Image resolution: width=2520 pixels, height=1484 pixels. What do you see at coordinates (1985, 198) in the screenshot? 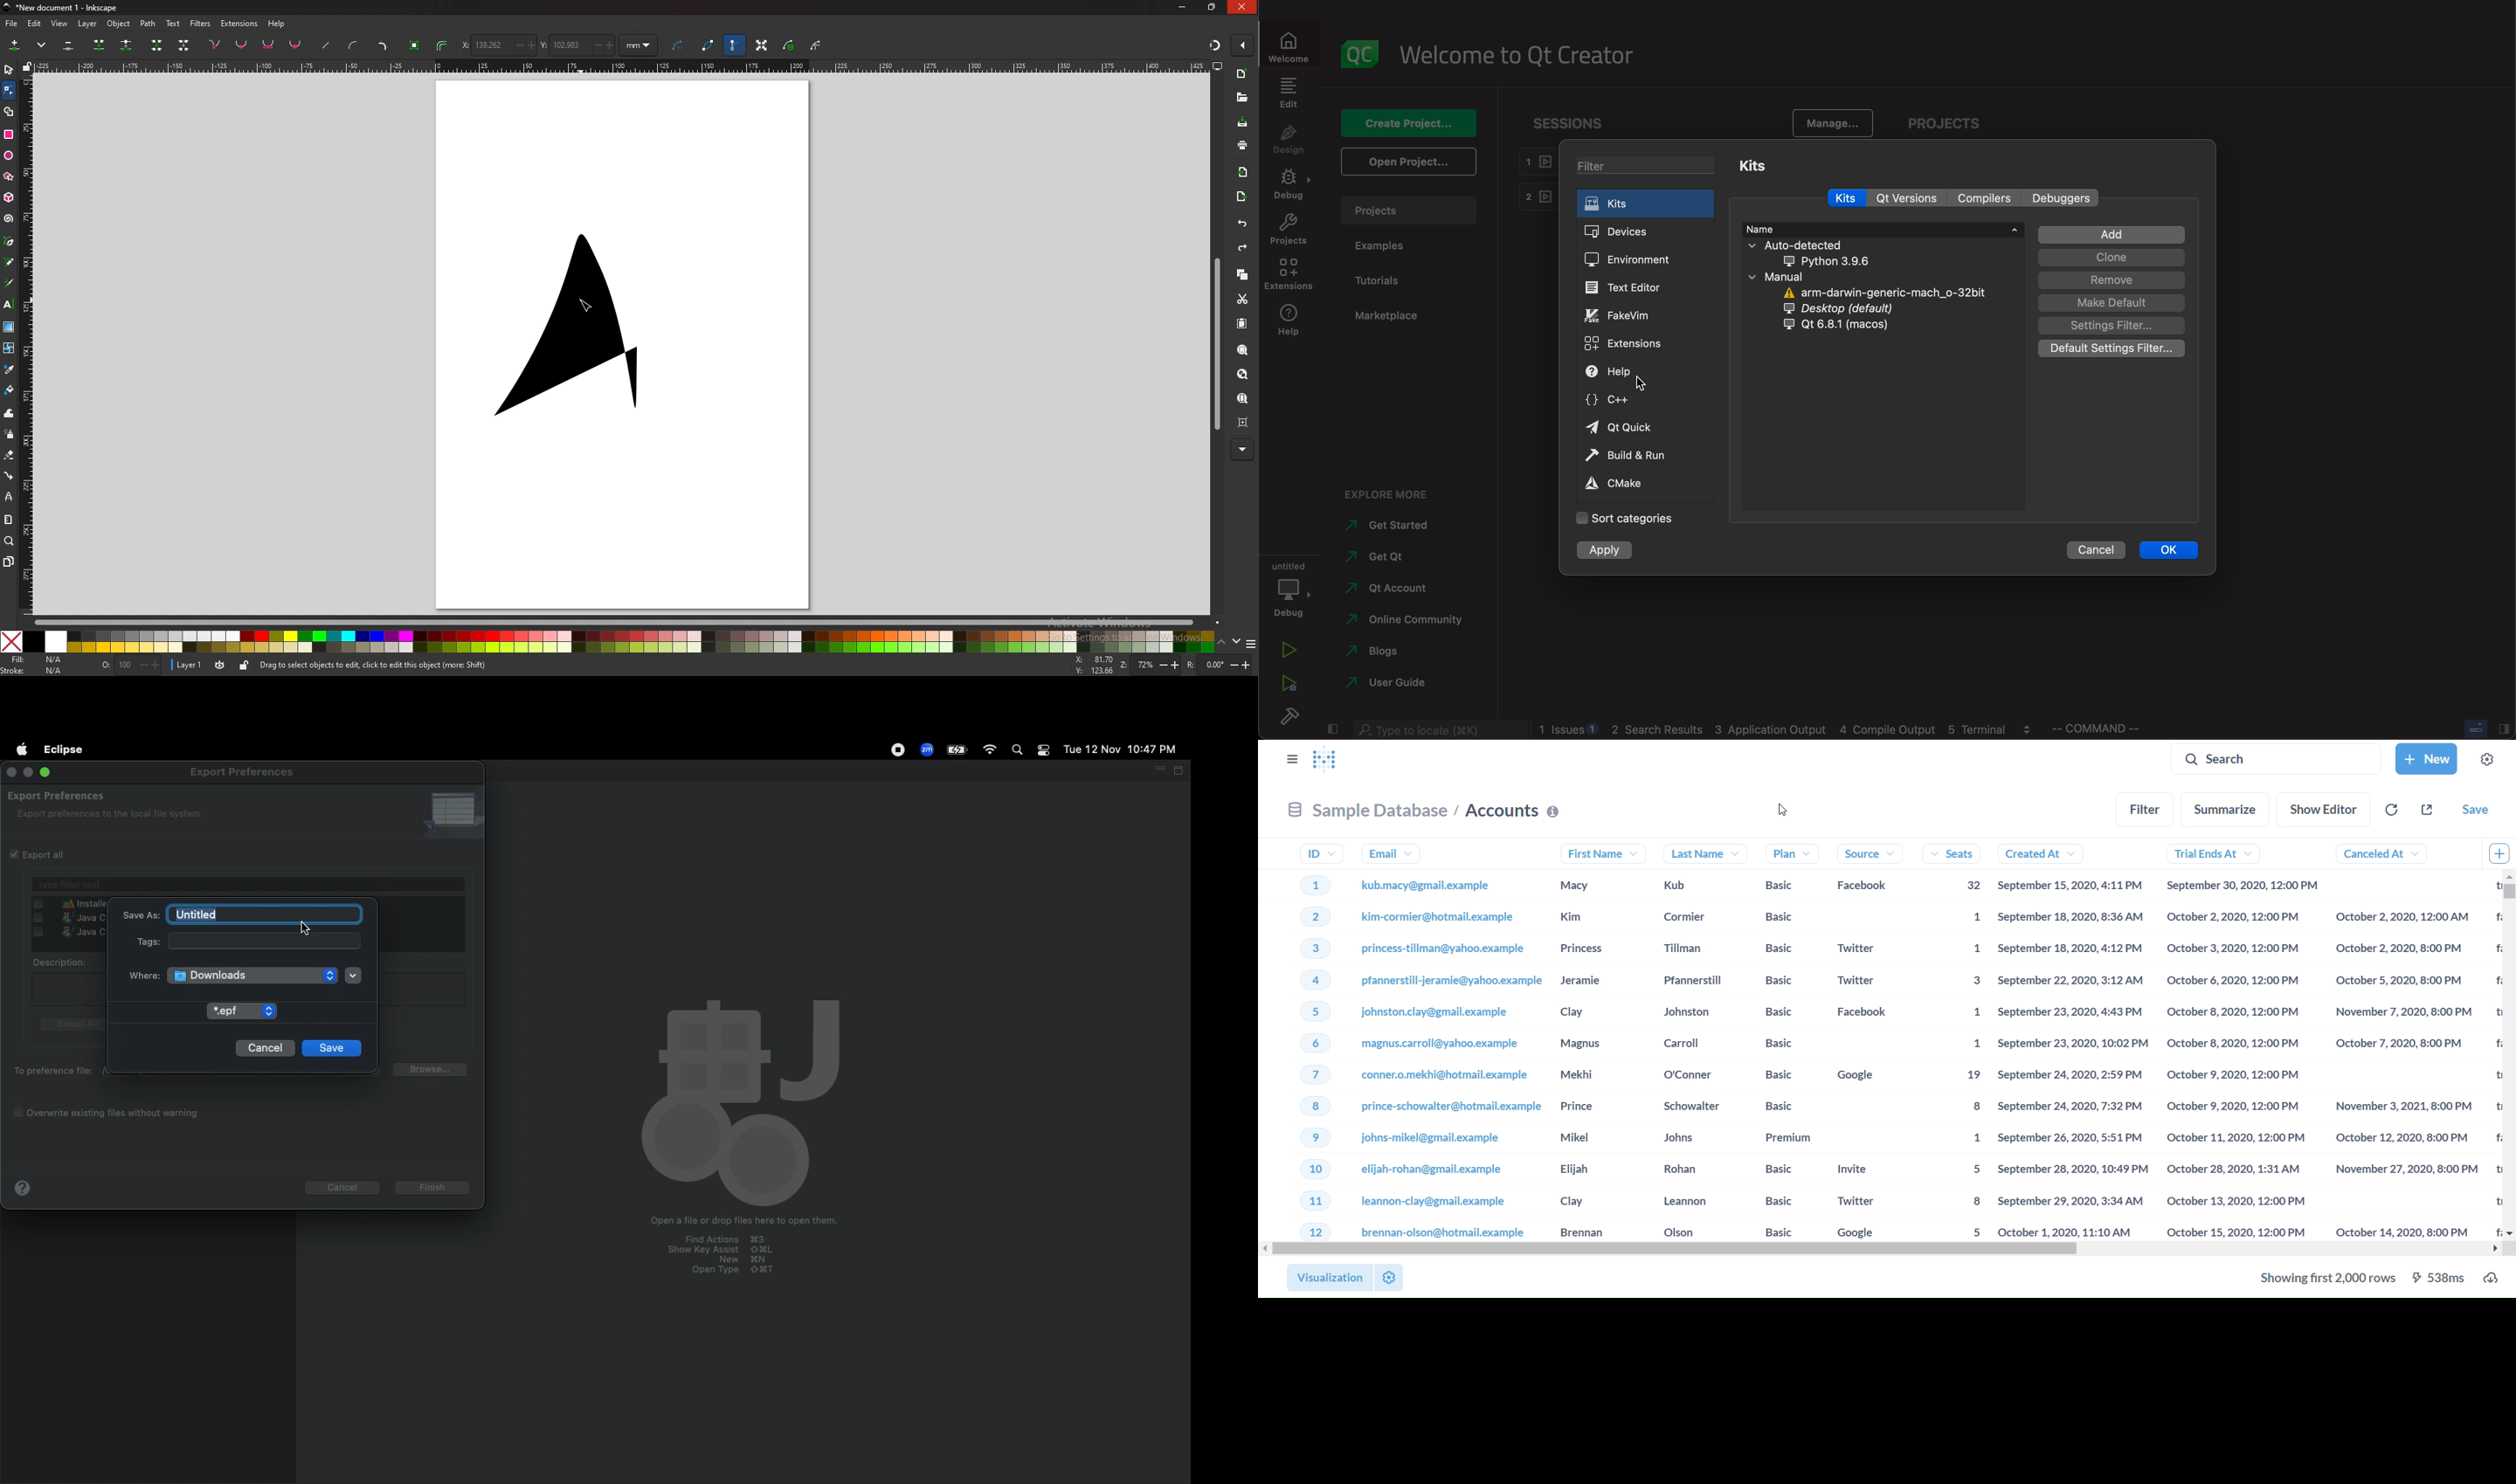
I see `compilers` at bounding box center [1985, 198].